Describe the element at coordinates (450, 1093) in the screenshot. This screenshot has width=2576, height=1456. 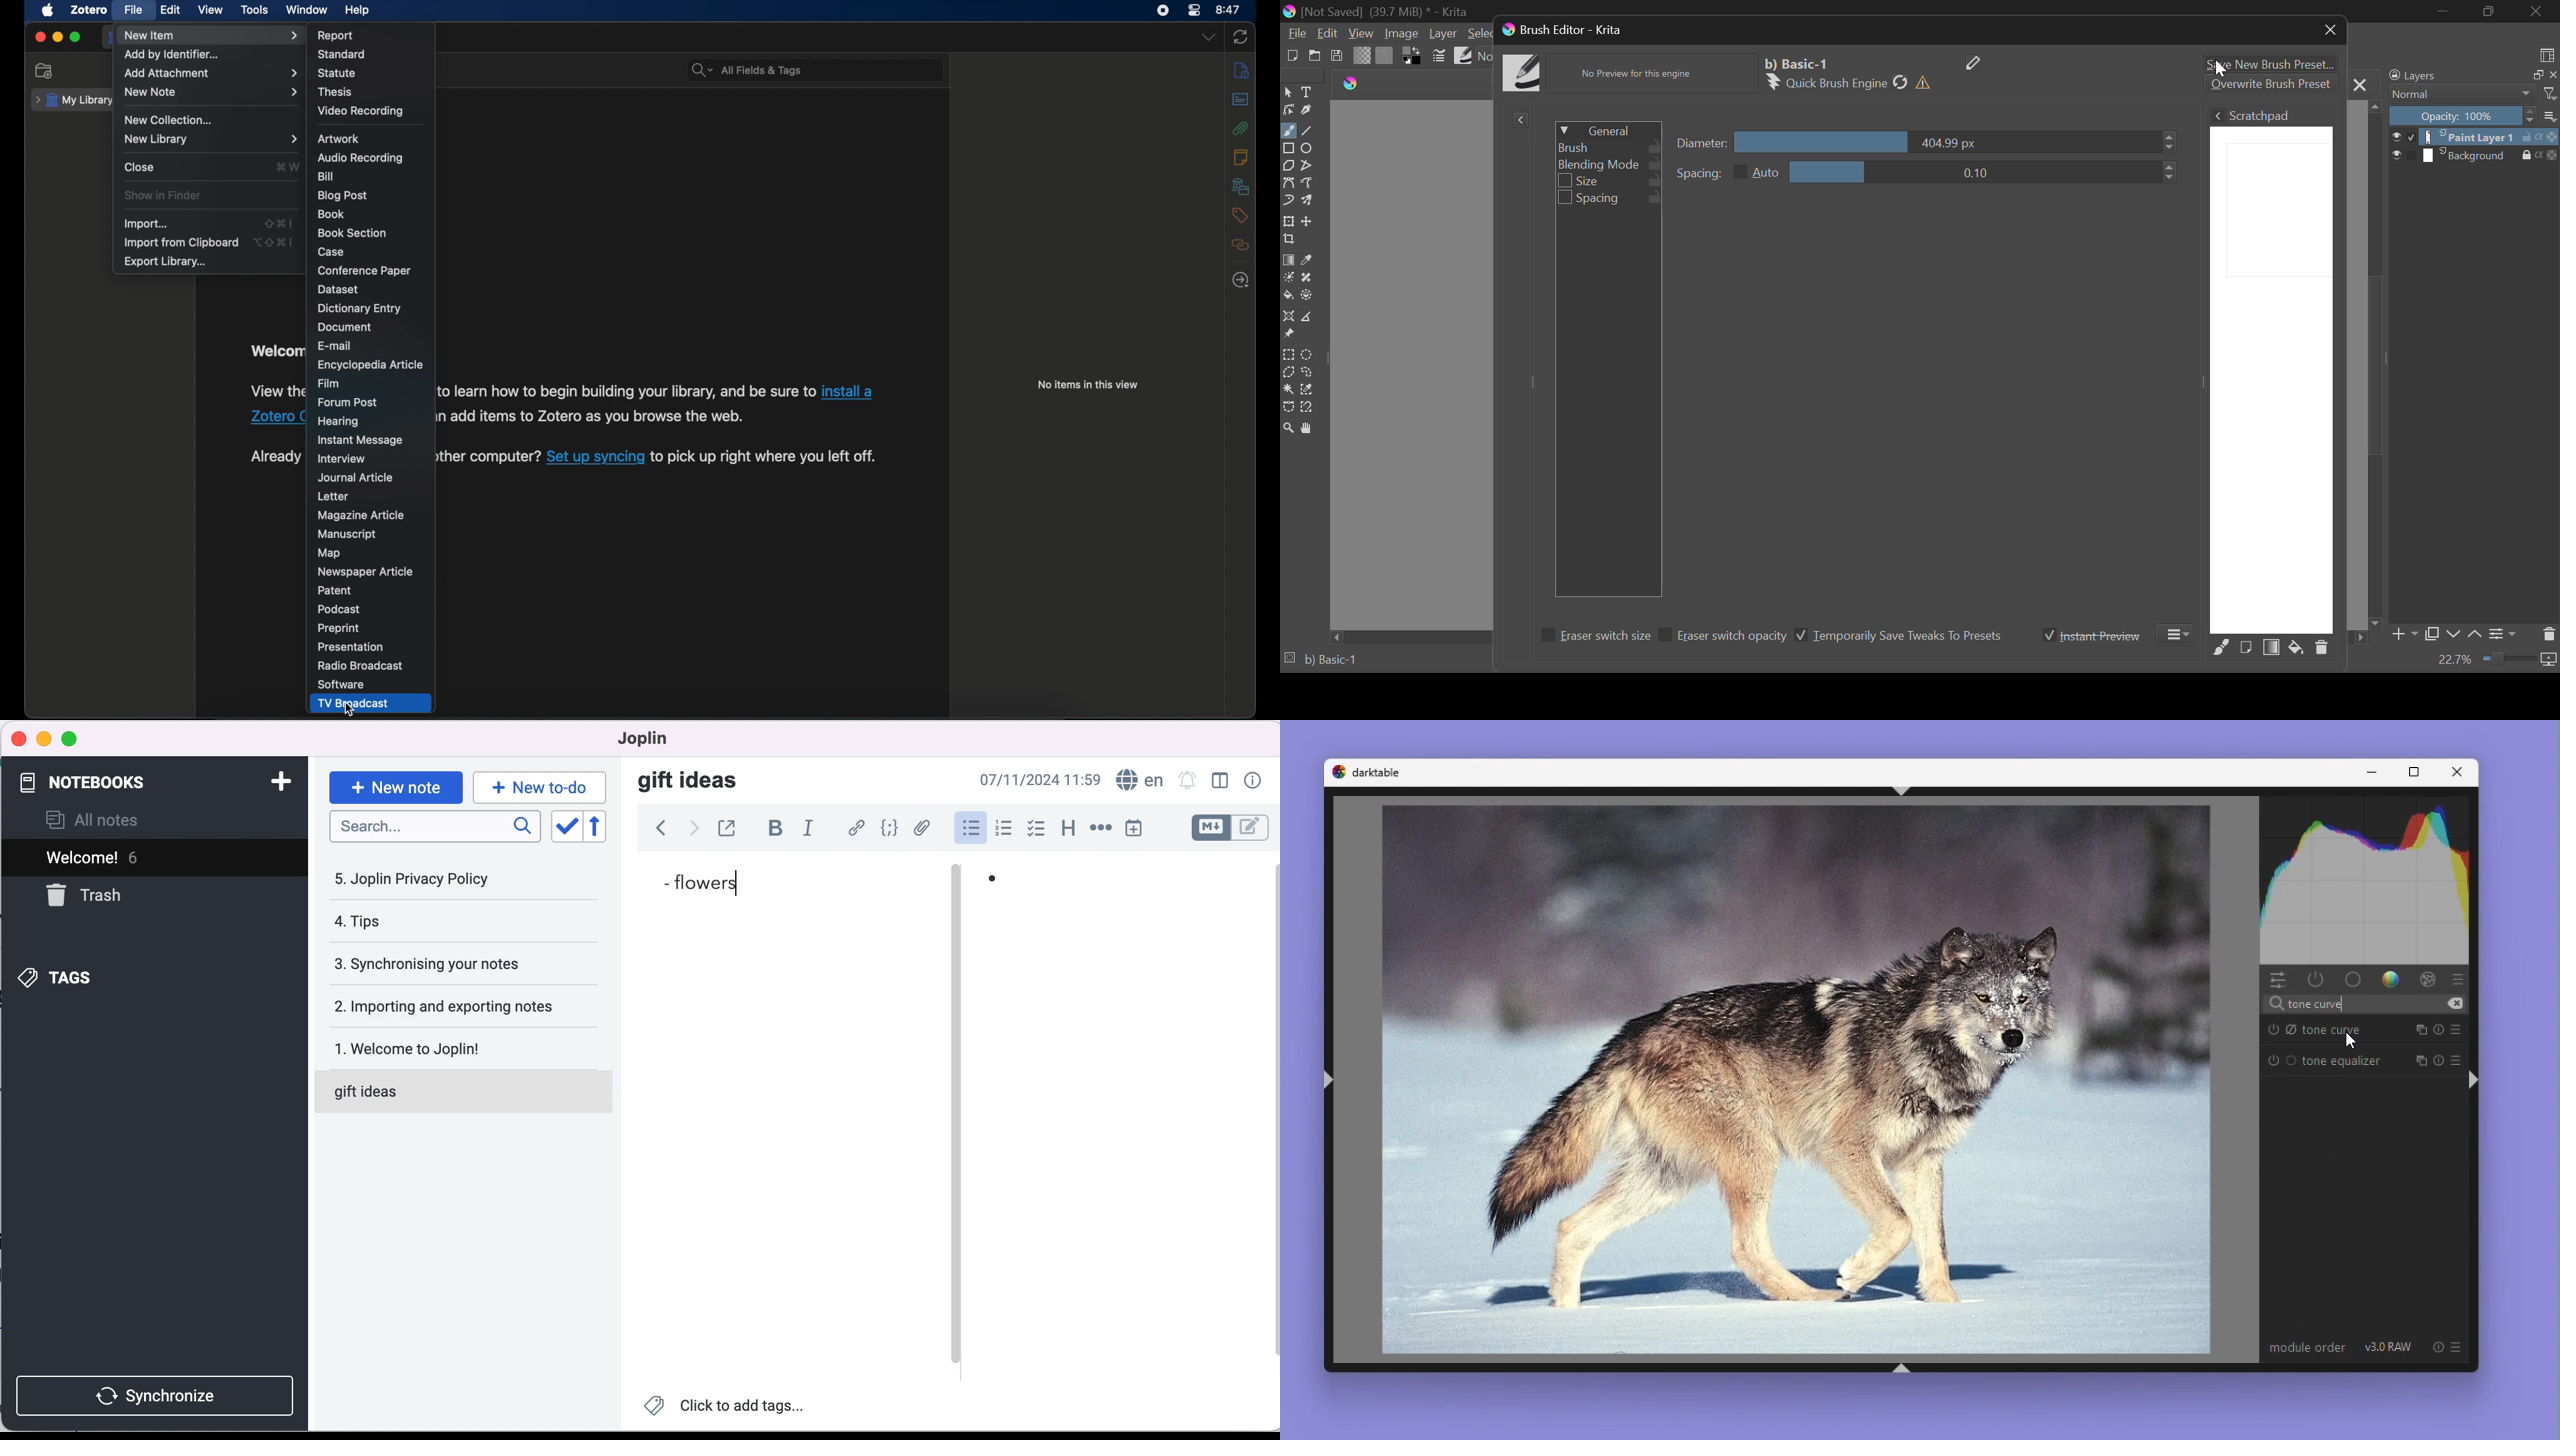
I see `gift ideas note` at that location.